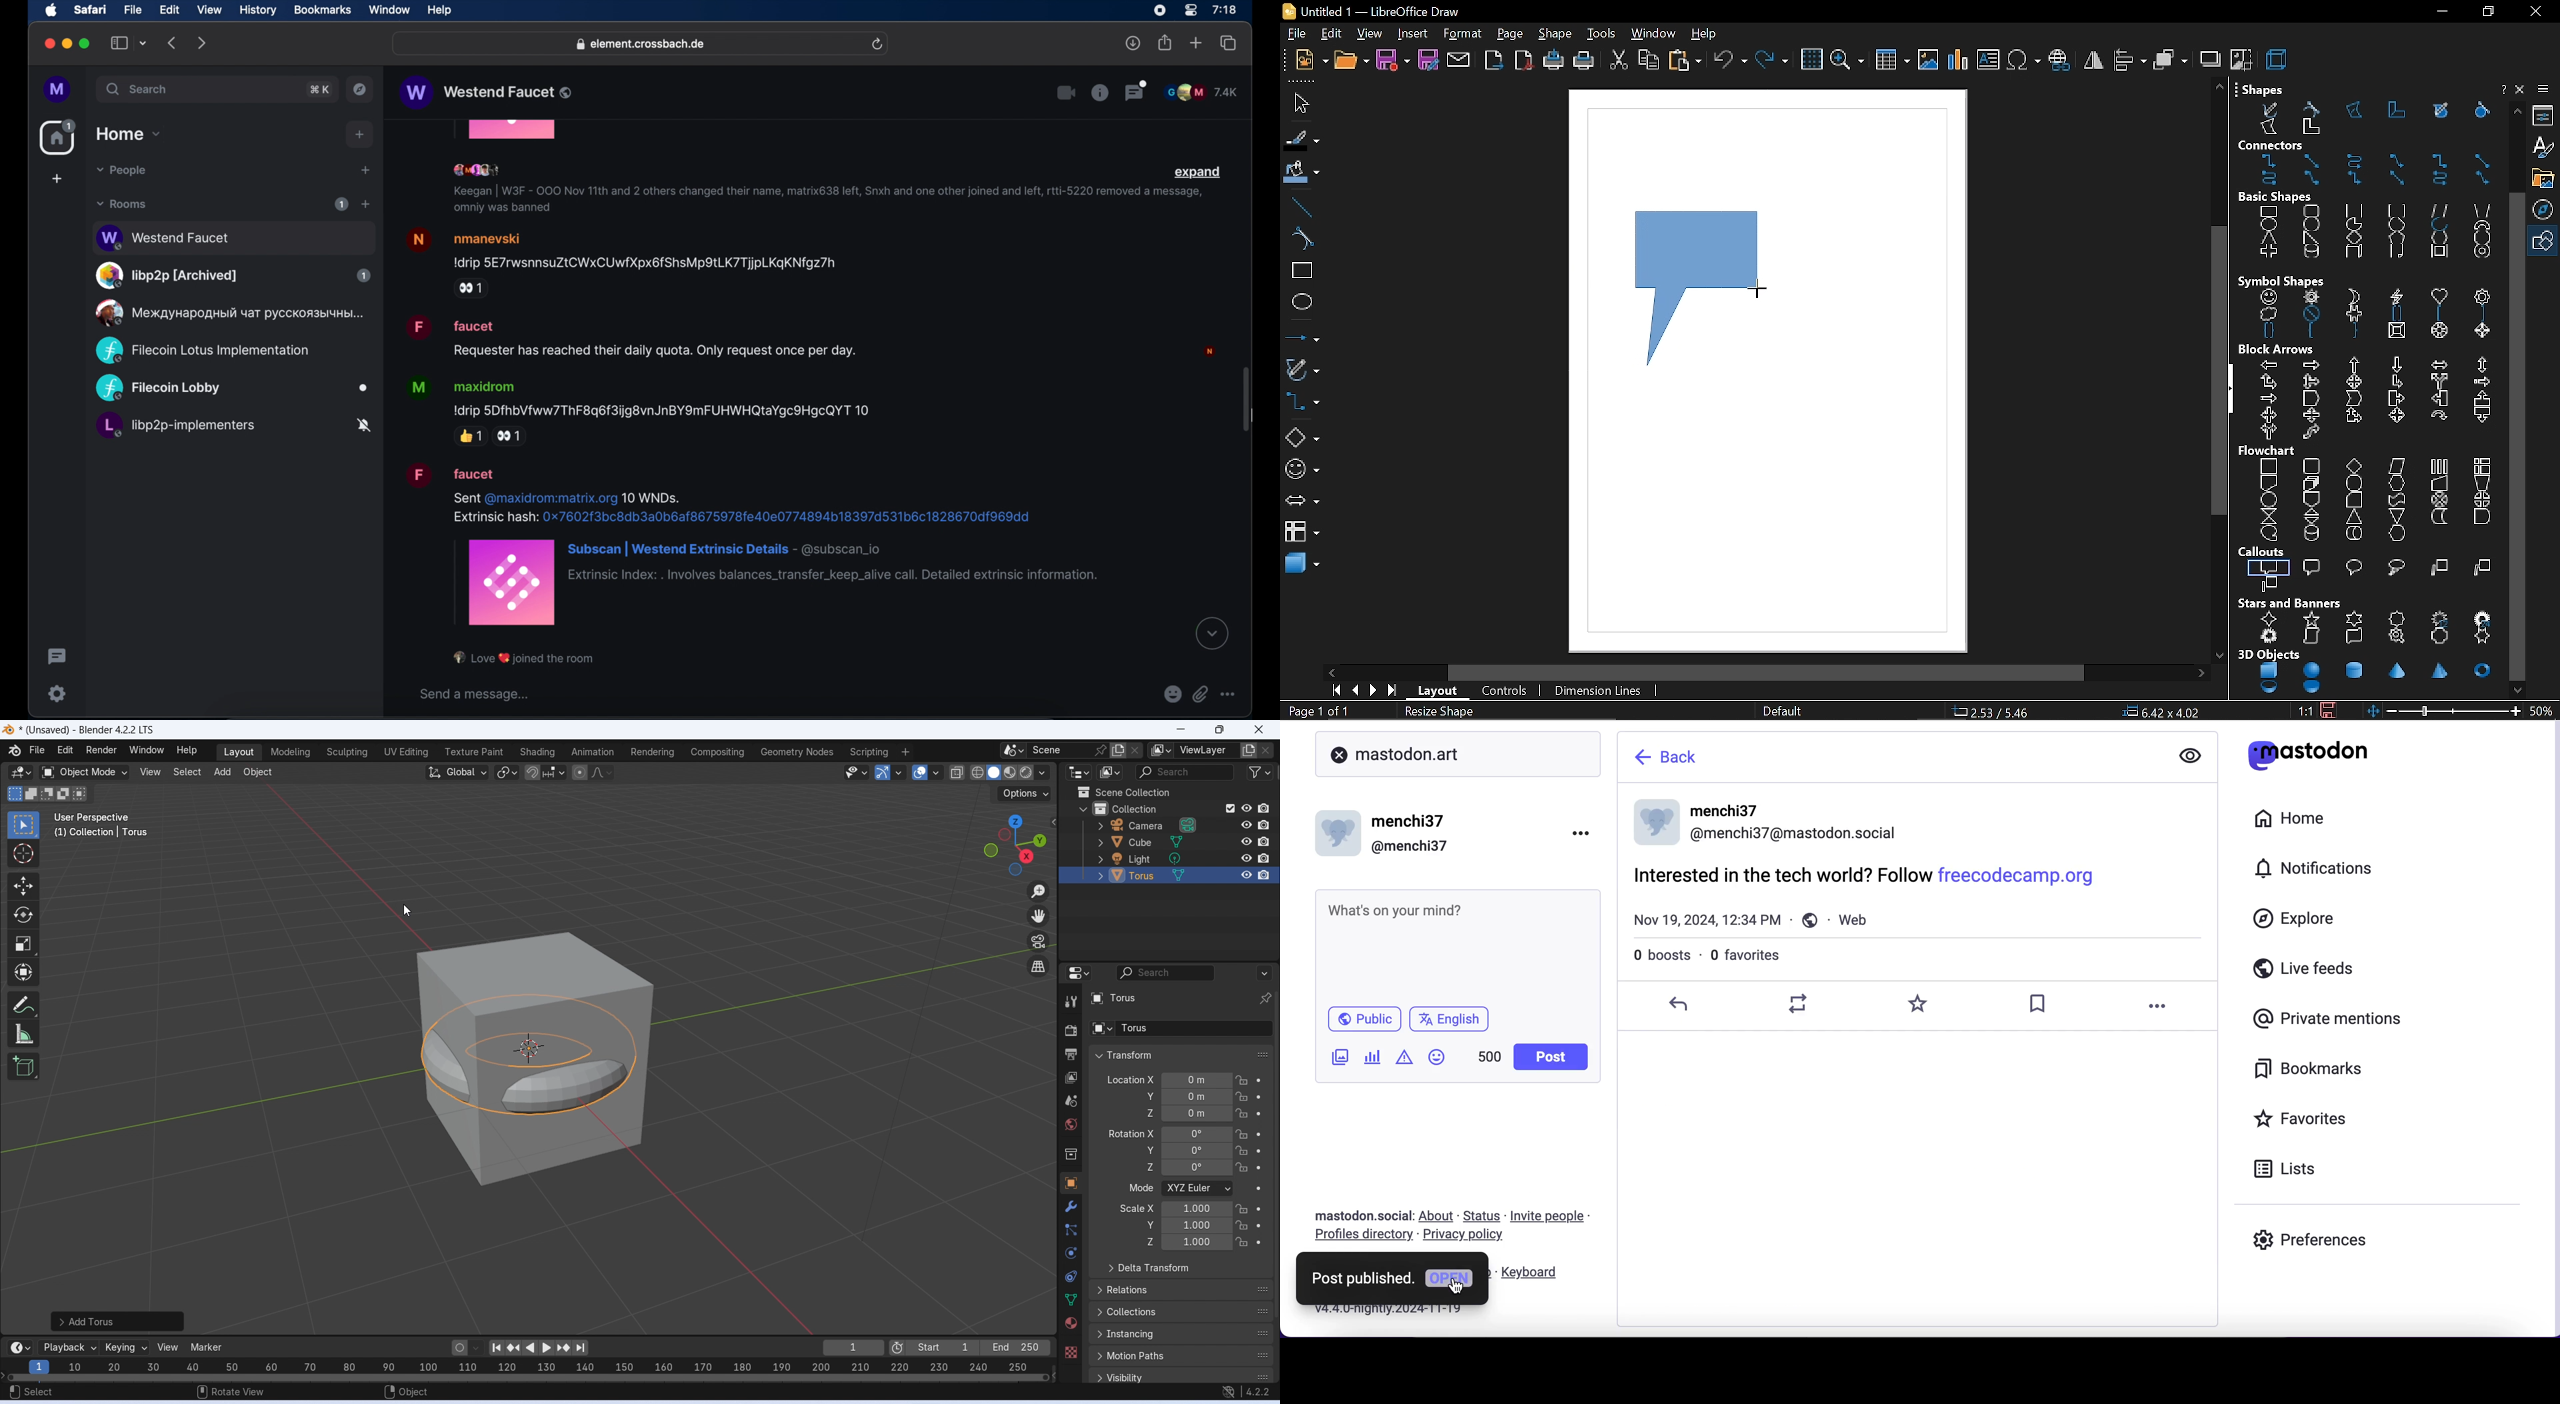  What do you see at coordinates (2483, 617) in the screenshot?
I see `24 point star` at bounding box center [2483, 617].